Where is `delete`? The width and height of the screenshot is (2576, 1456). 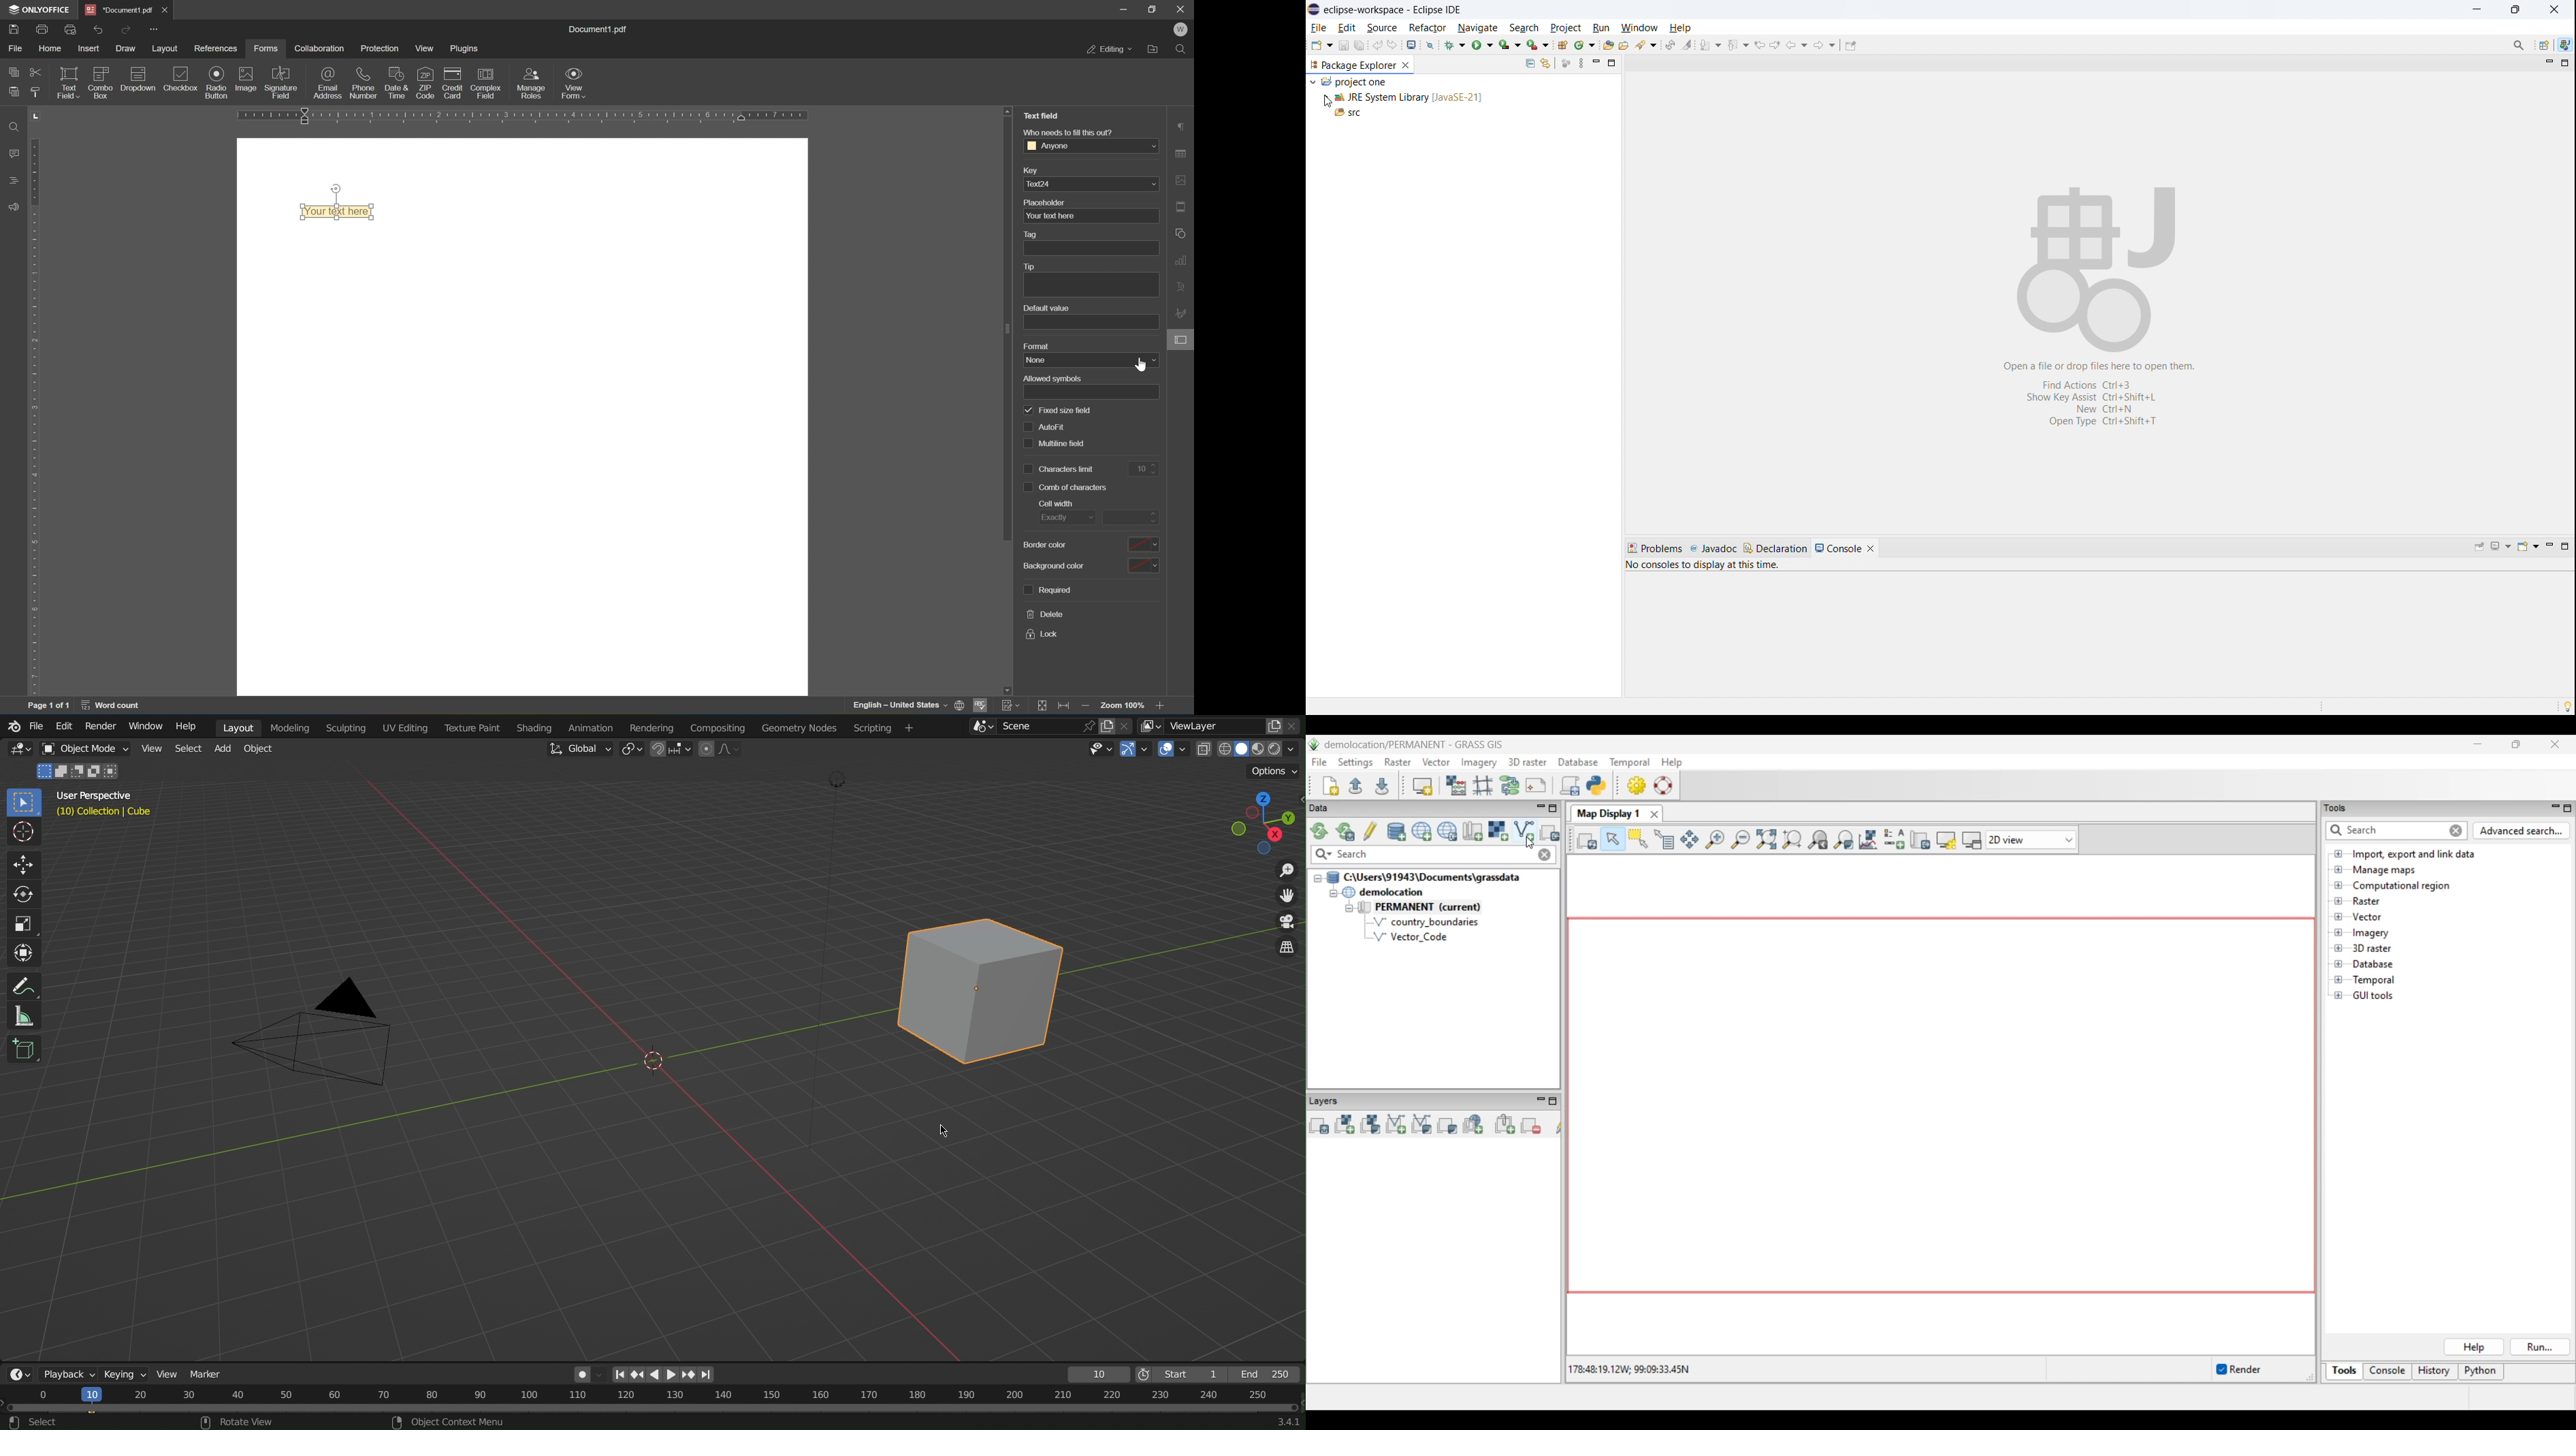
delete is located at coordinates (1047, 613).